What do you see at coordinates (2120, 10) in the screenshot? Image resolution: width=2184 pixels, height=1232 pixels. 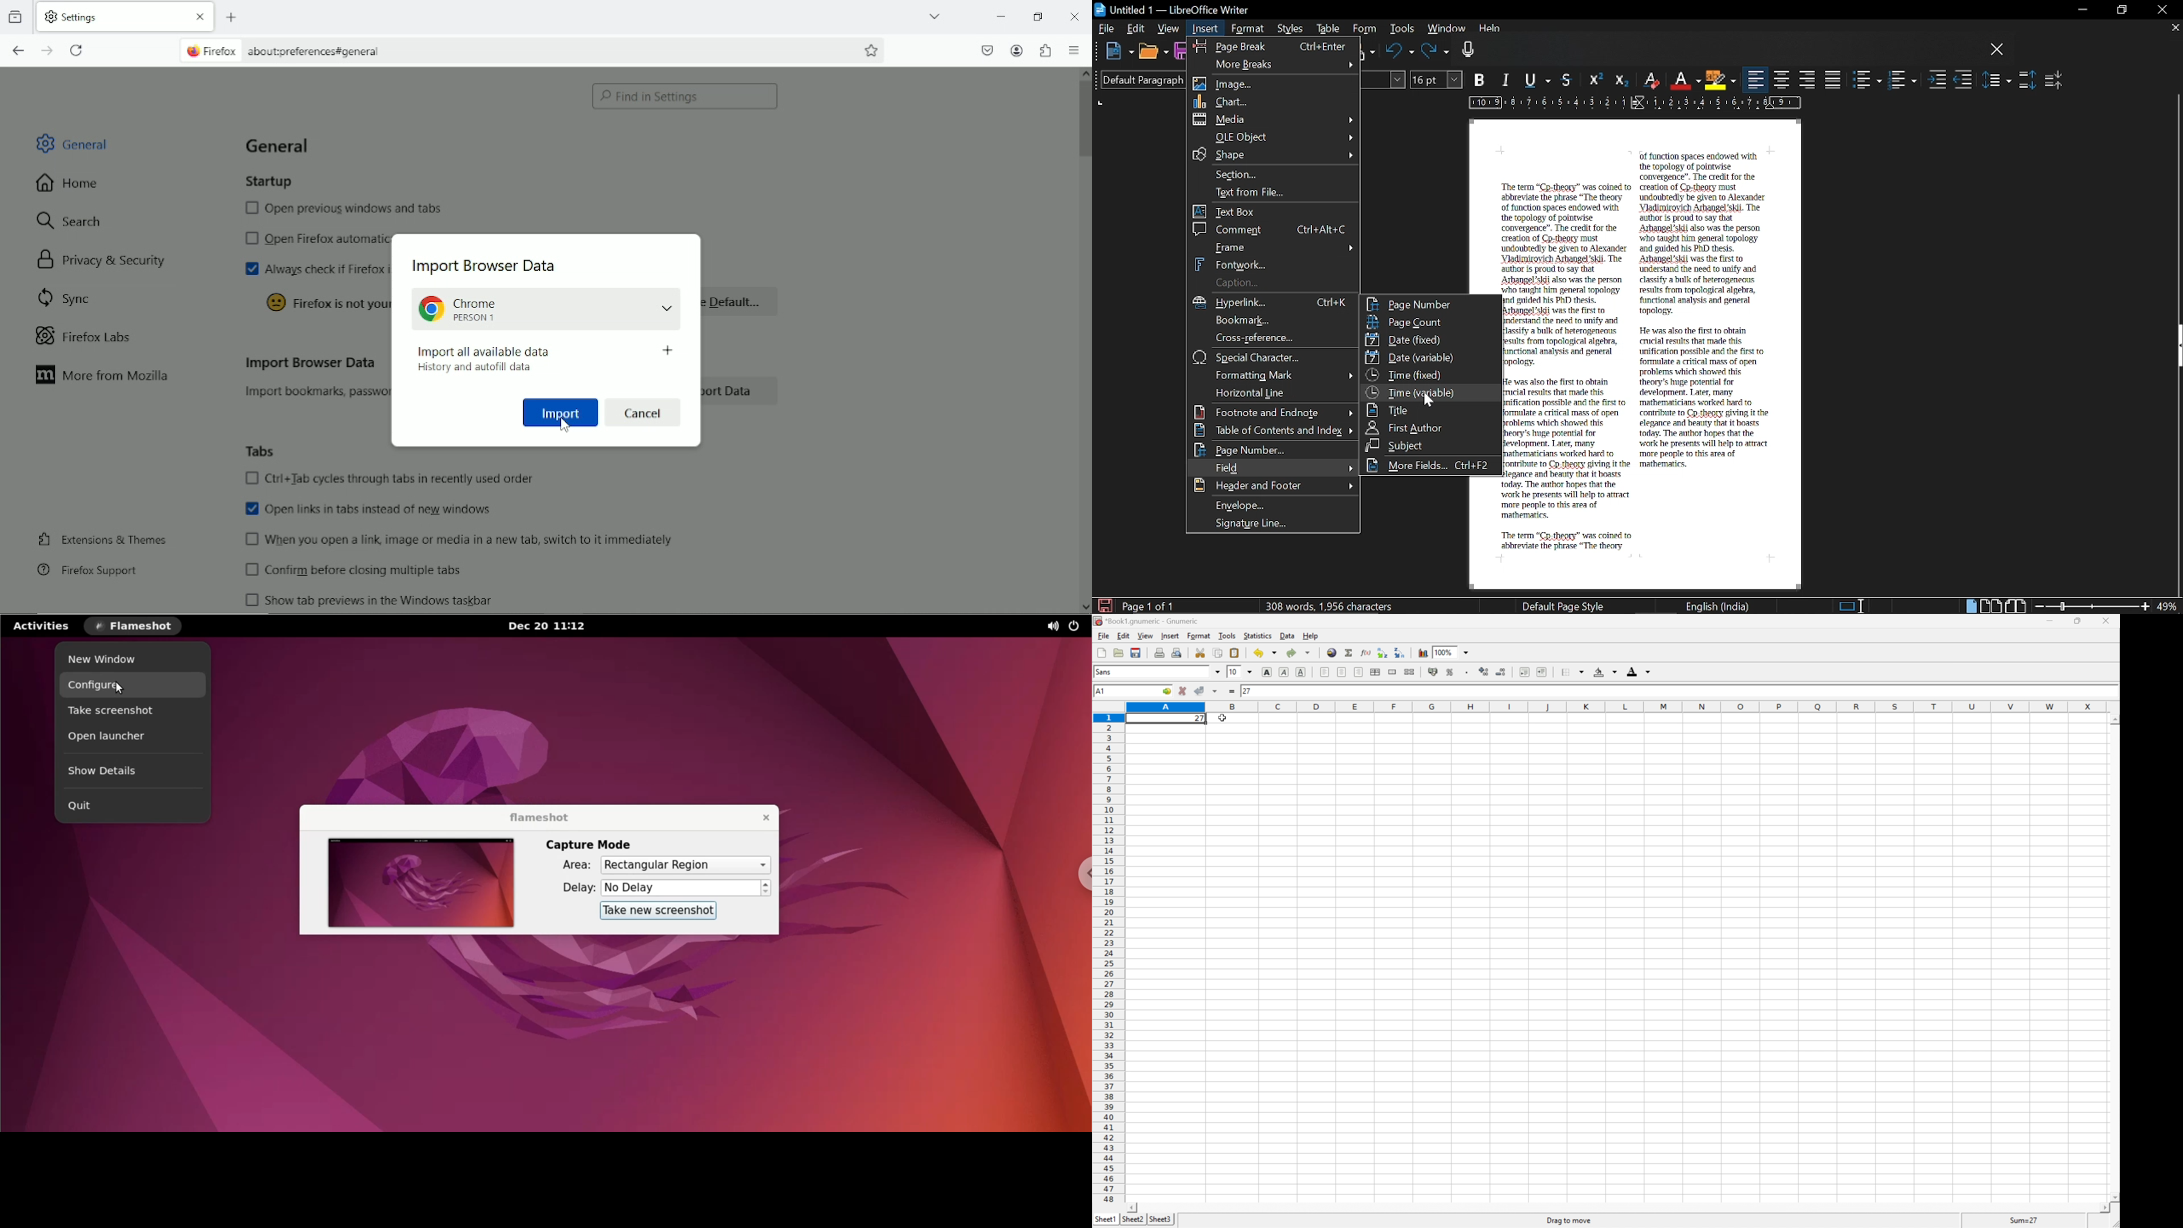 I see `Restore down` at bounding box center [2120, 10].